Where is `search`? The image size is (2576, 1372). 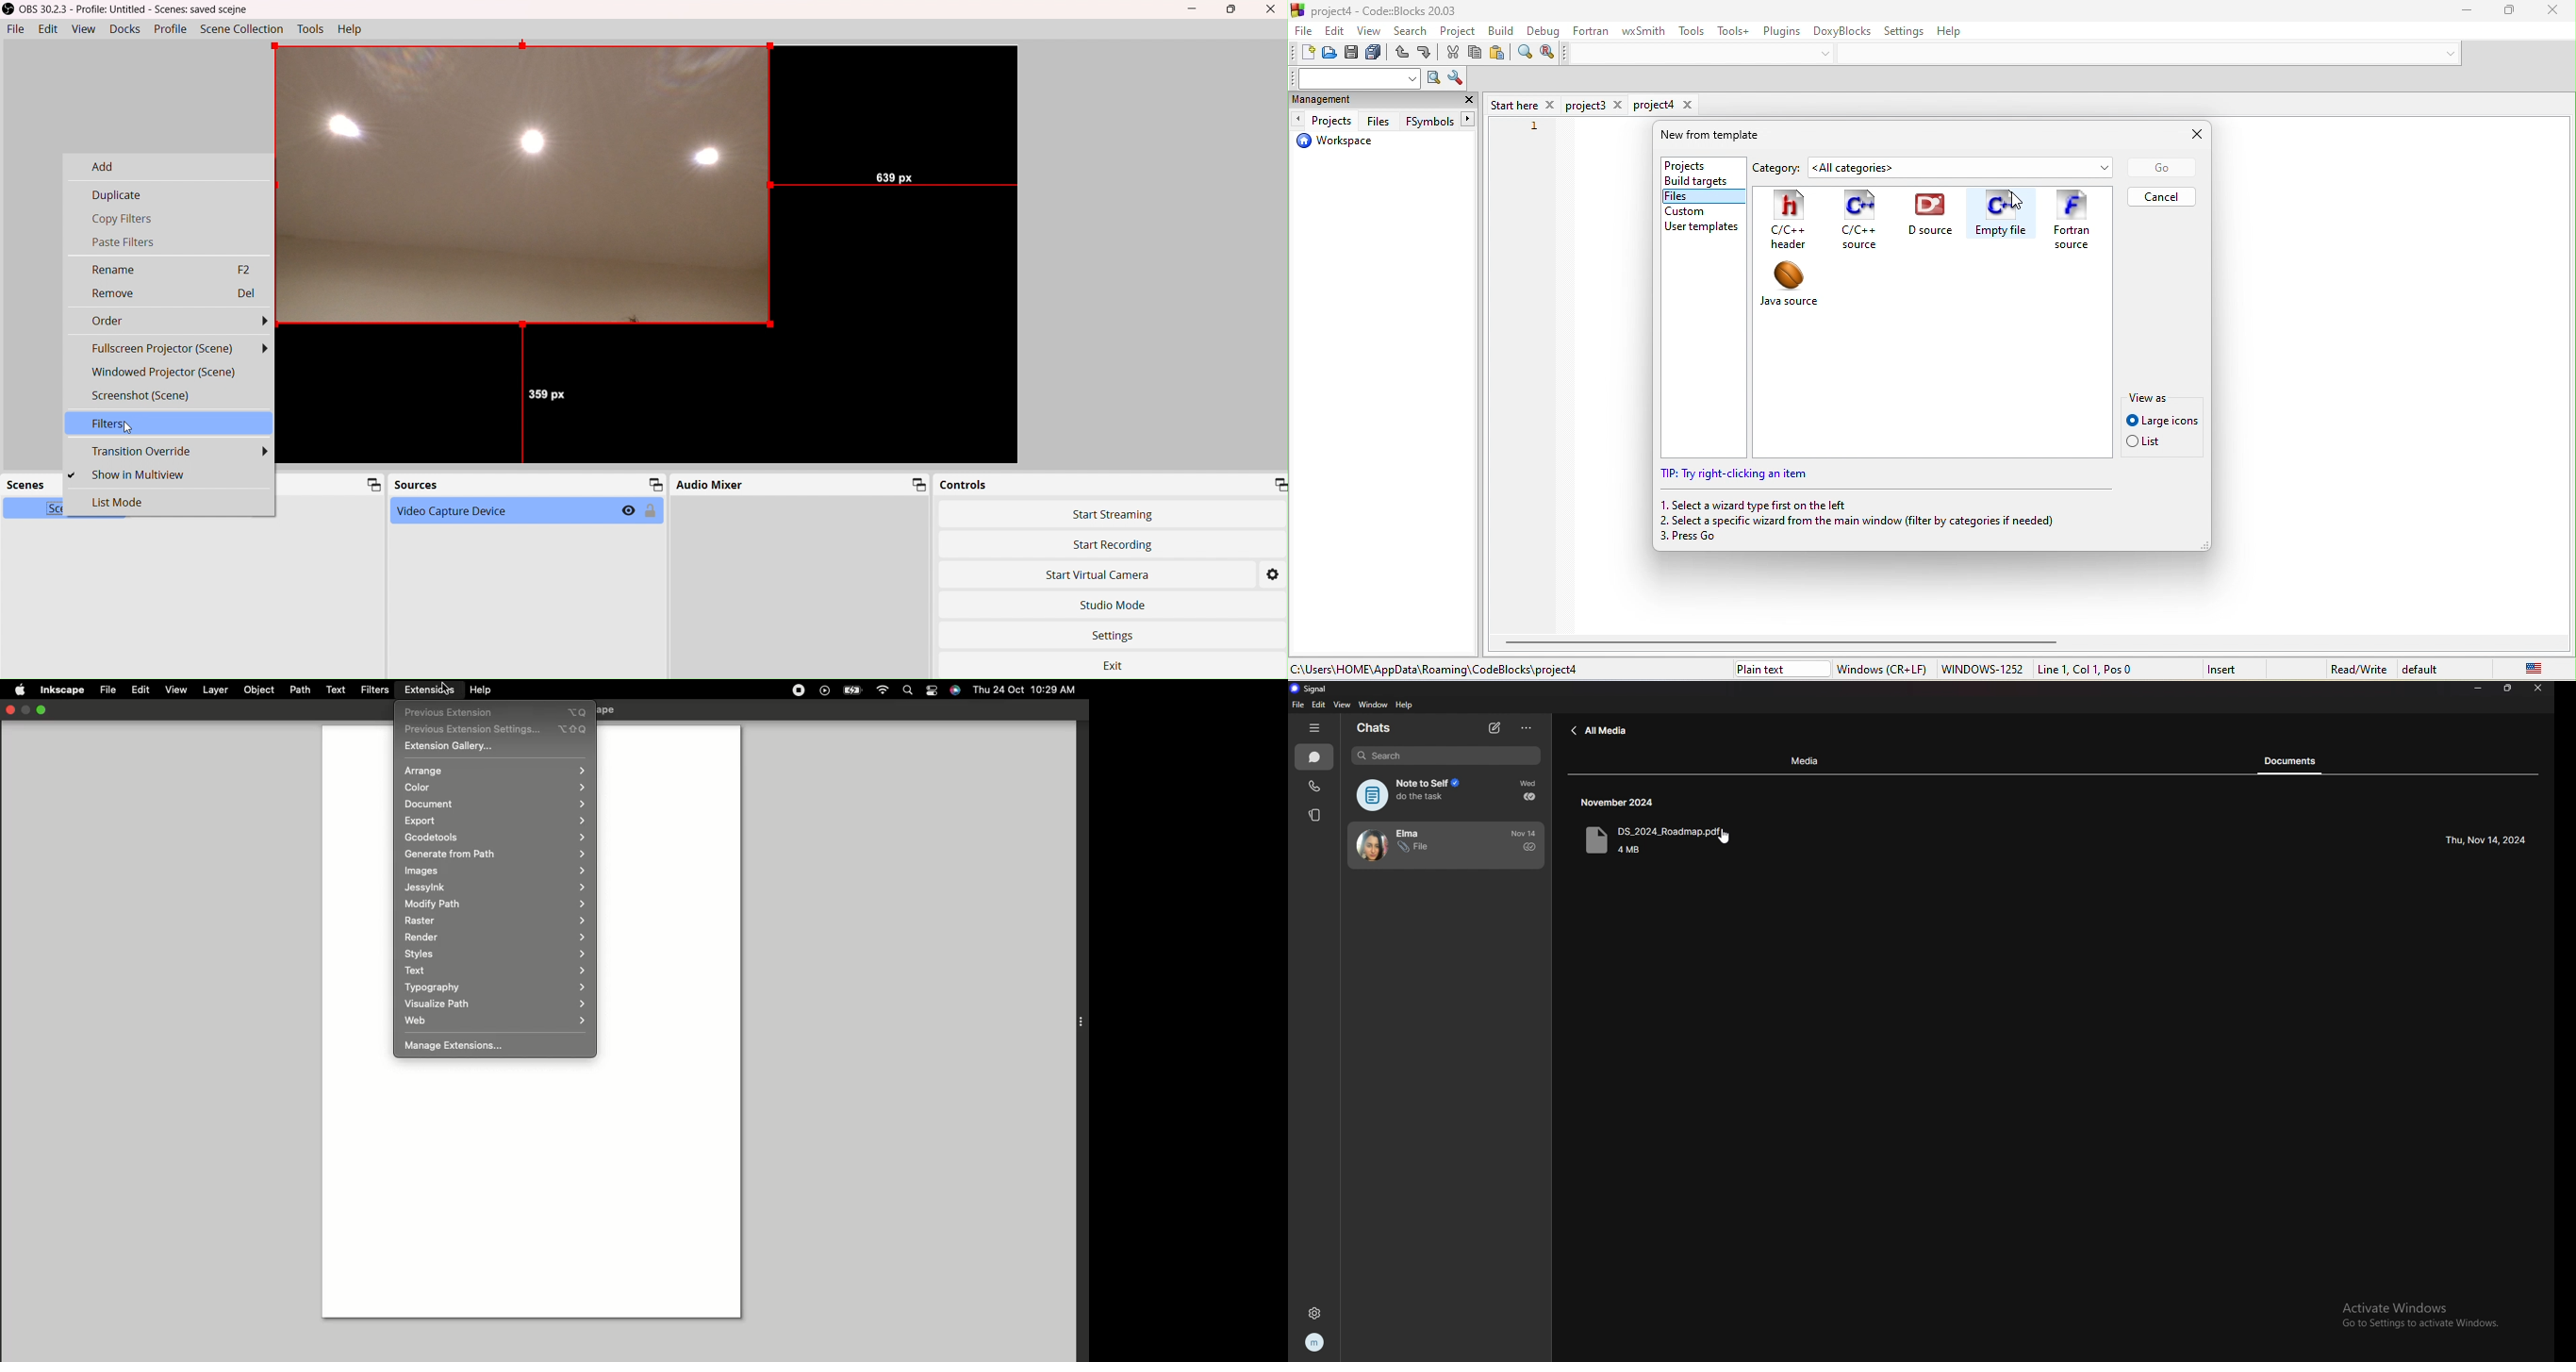
search is located at coordinates (1446, 756).